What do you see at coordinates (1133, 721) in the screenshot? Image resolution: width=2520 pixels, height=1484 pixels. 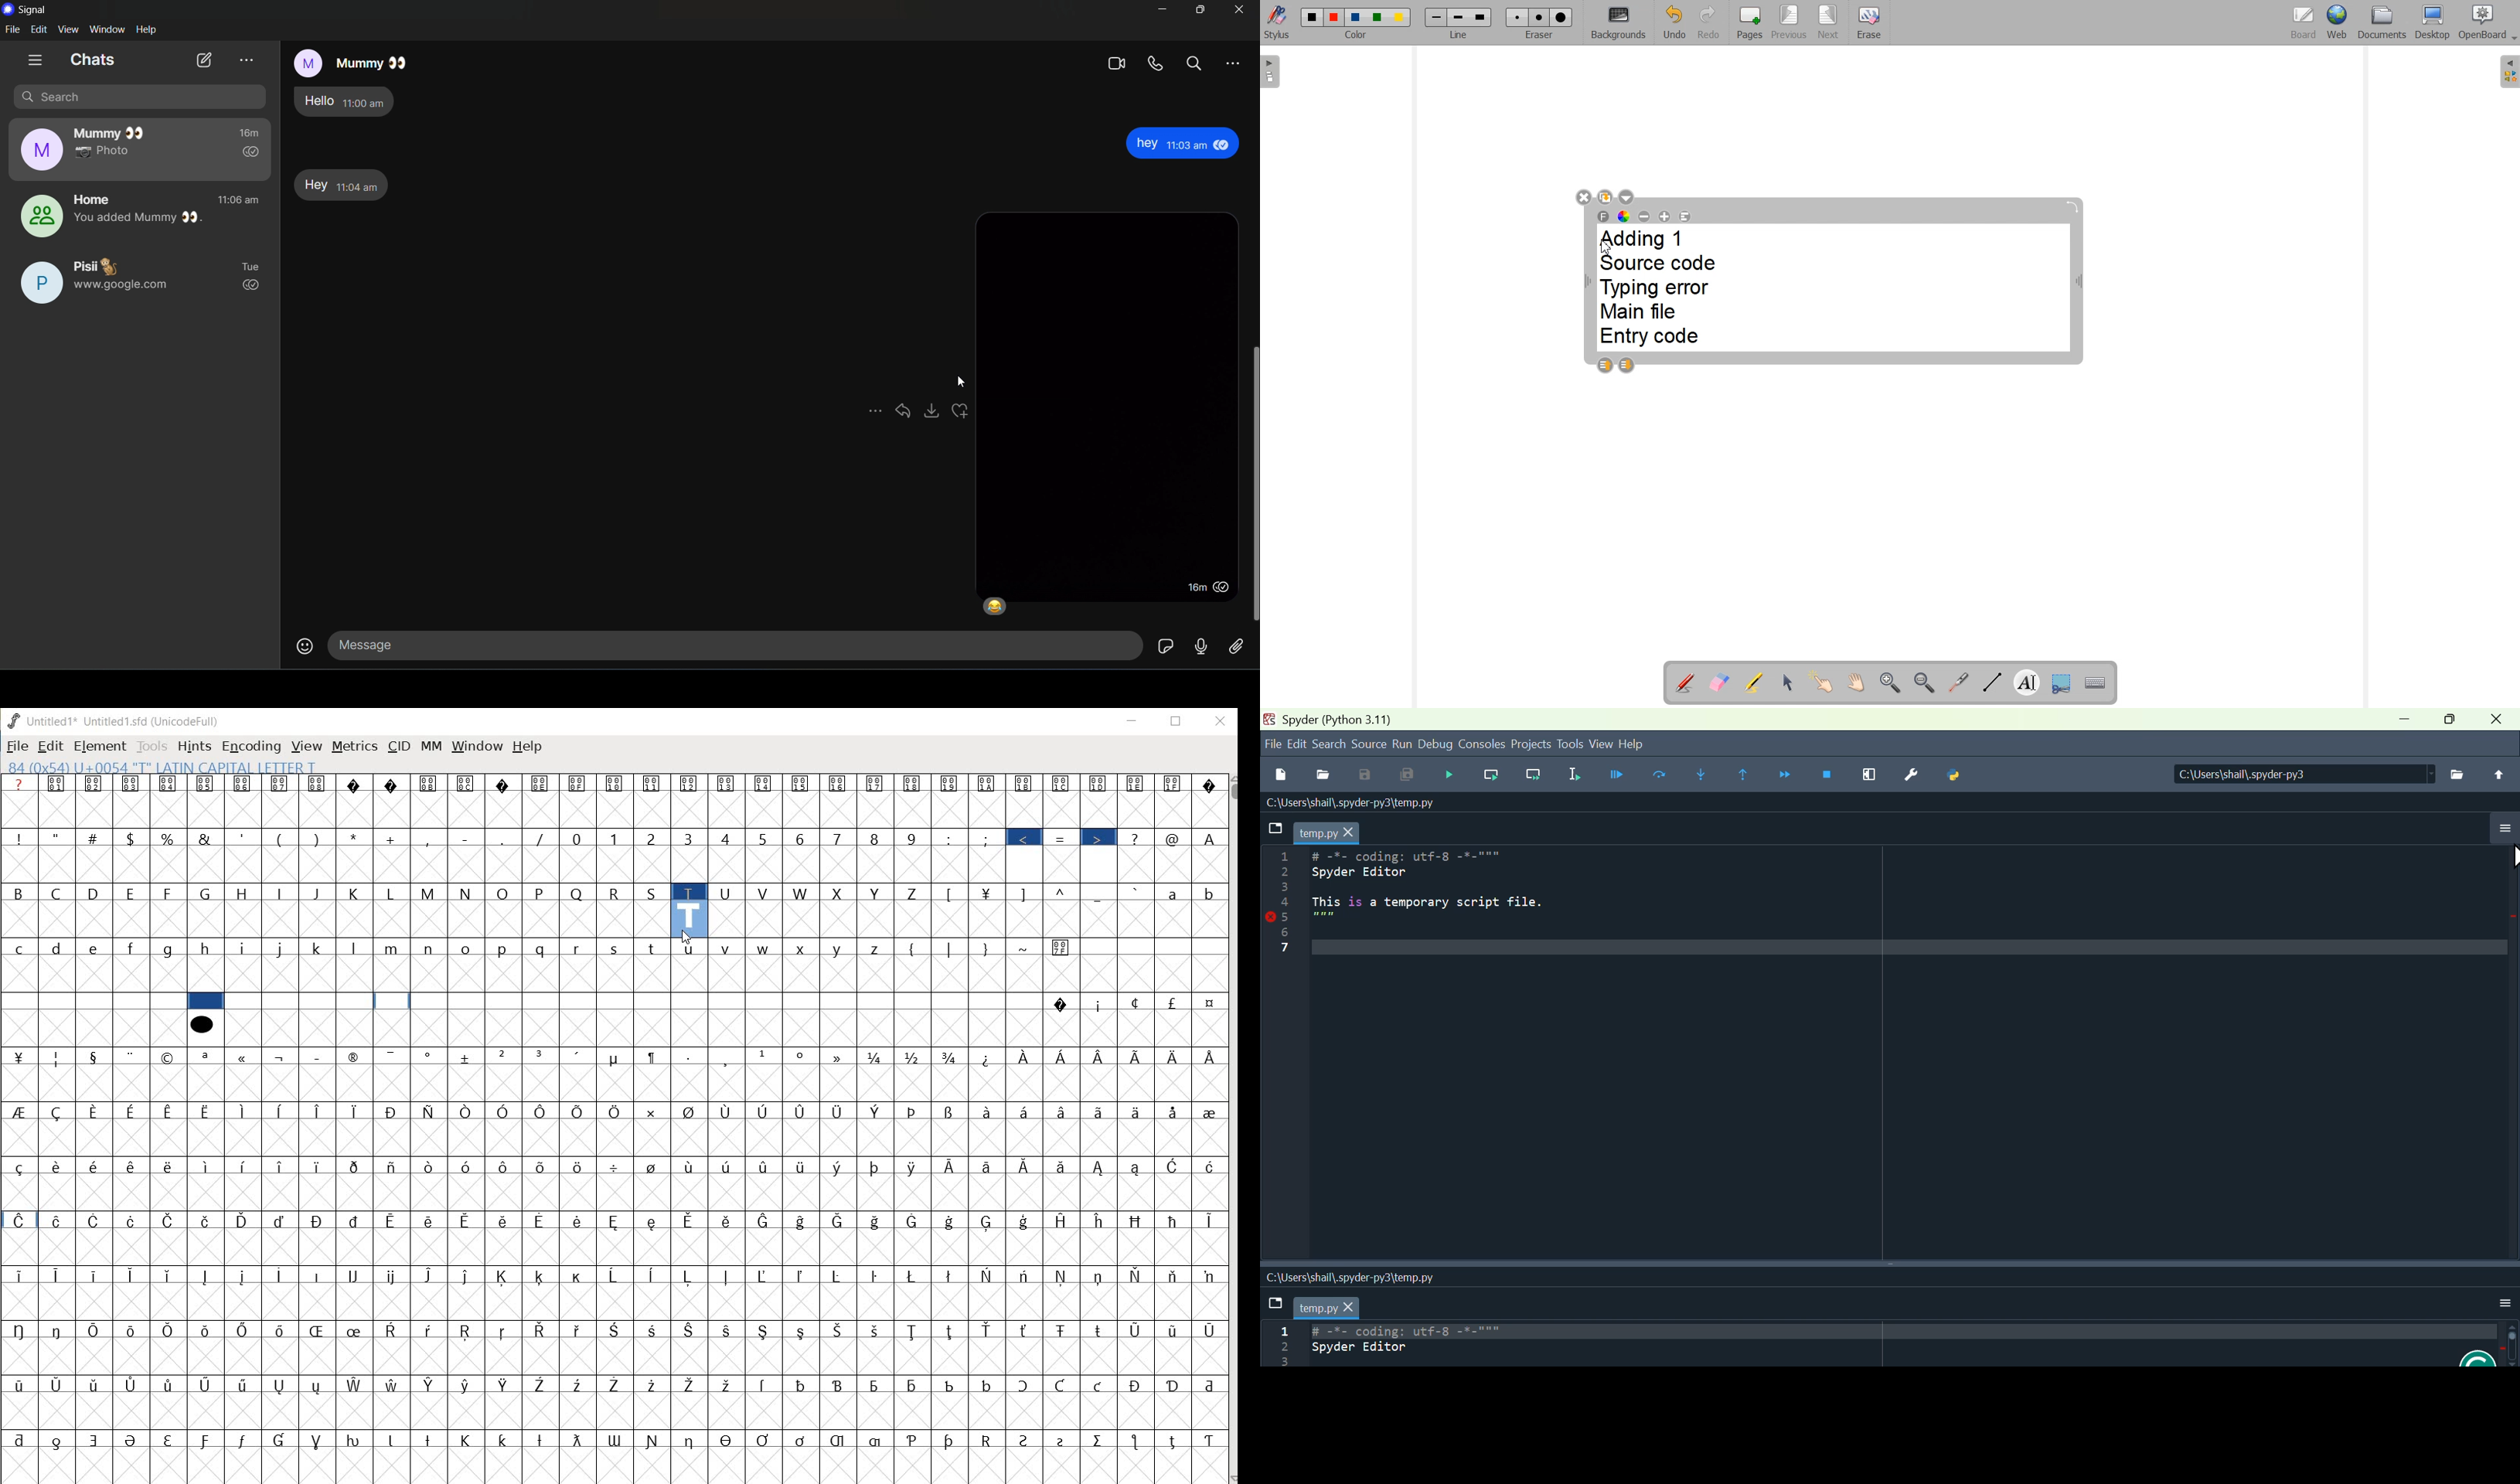 I see `minimize` at bounding box center [1133, 721].